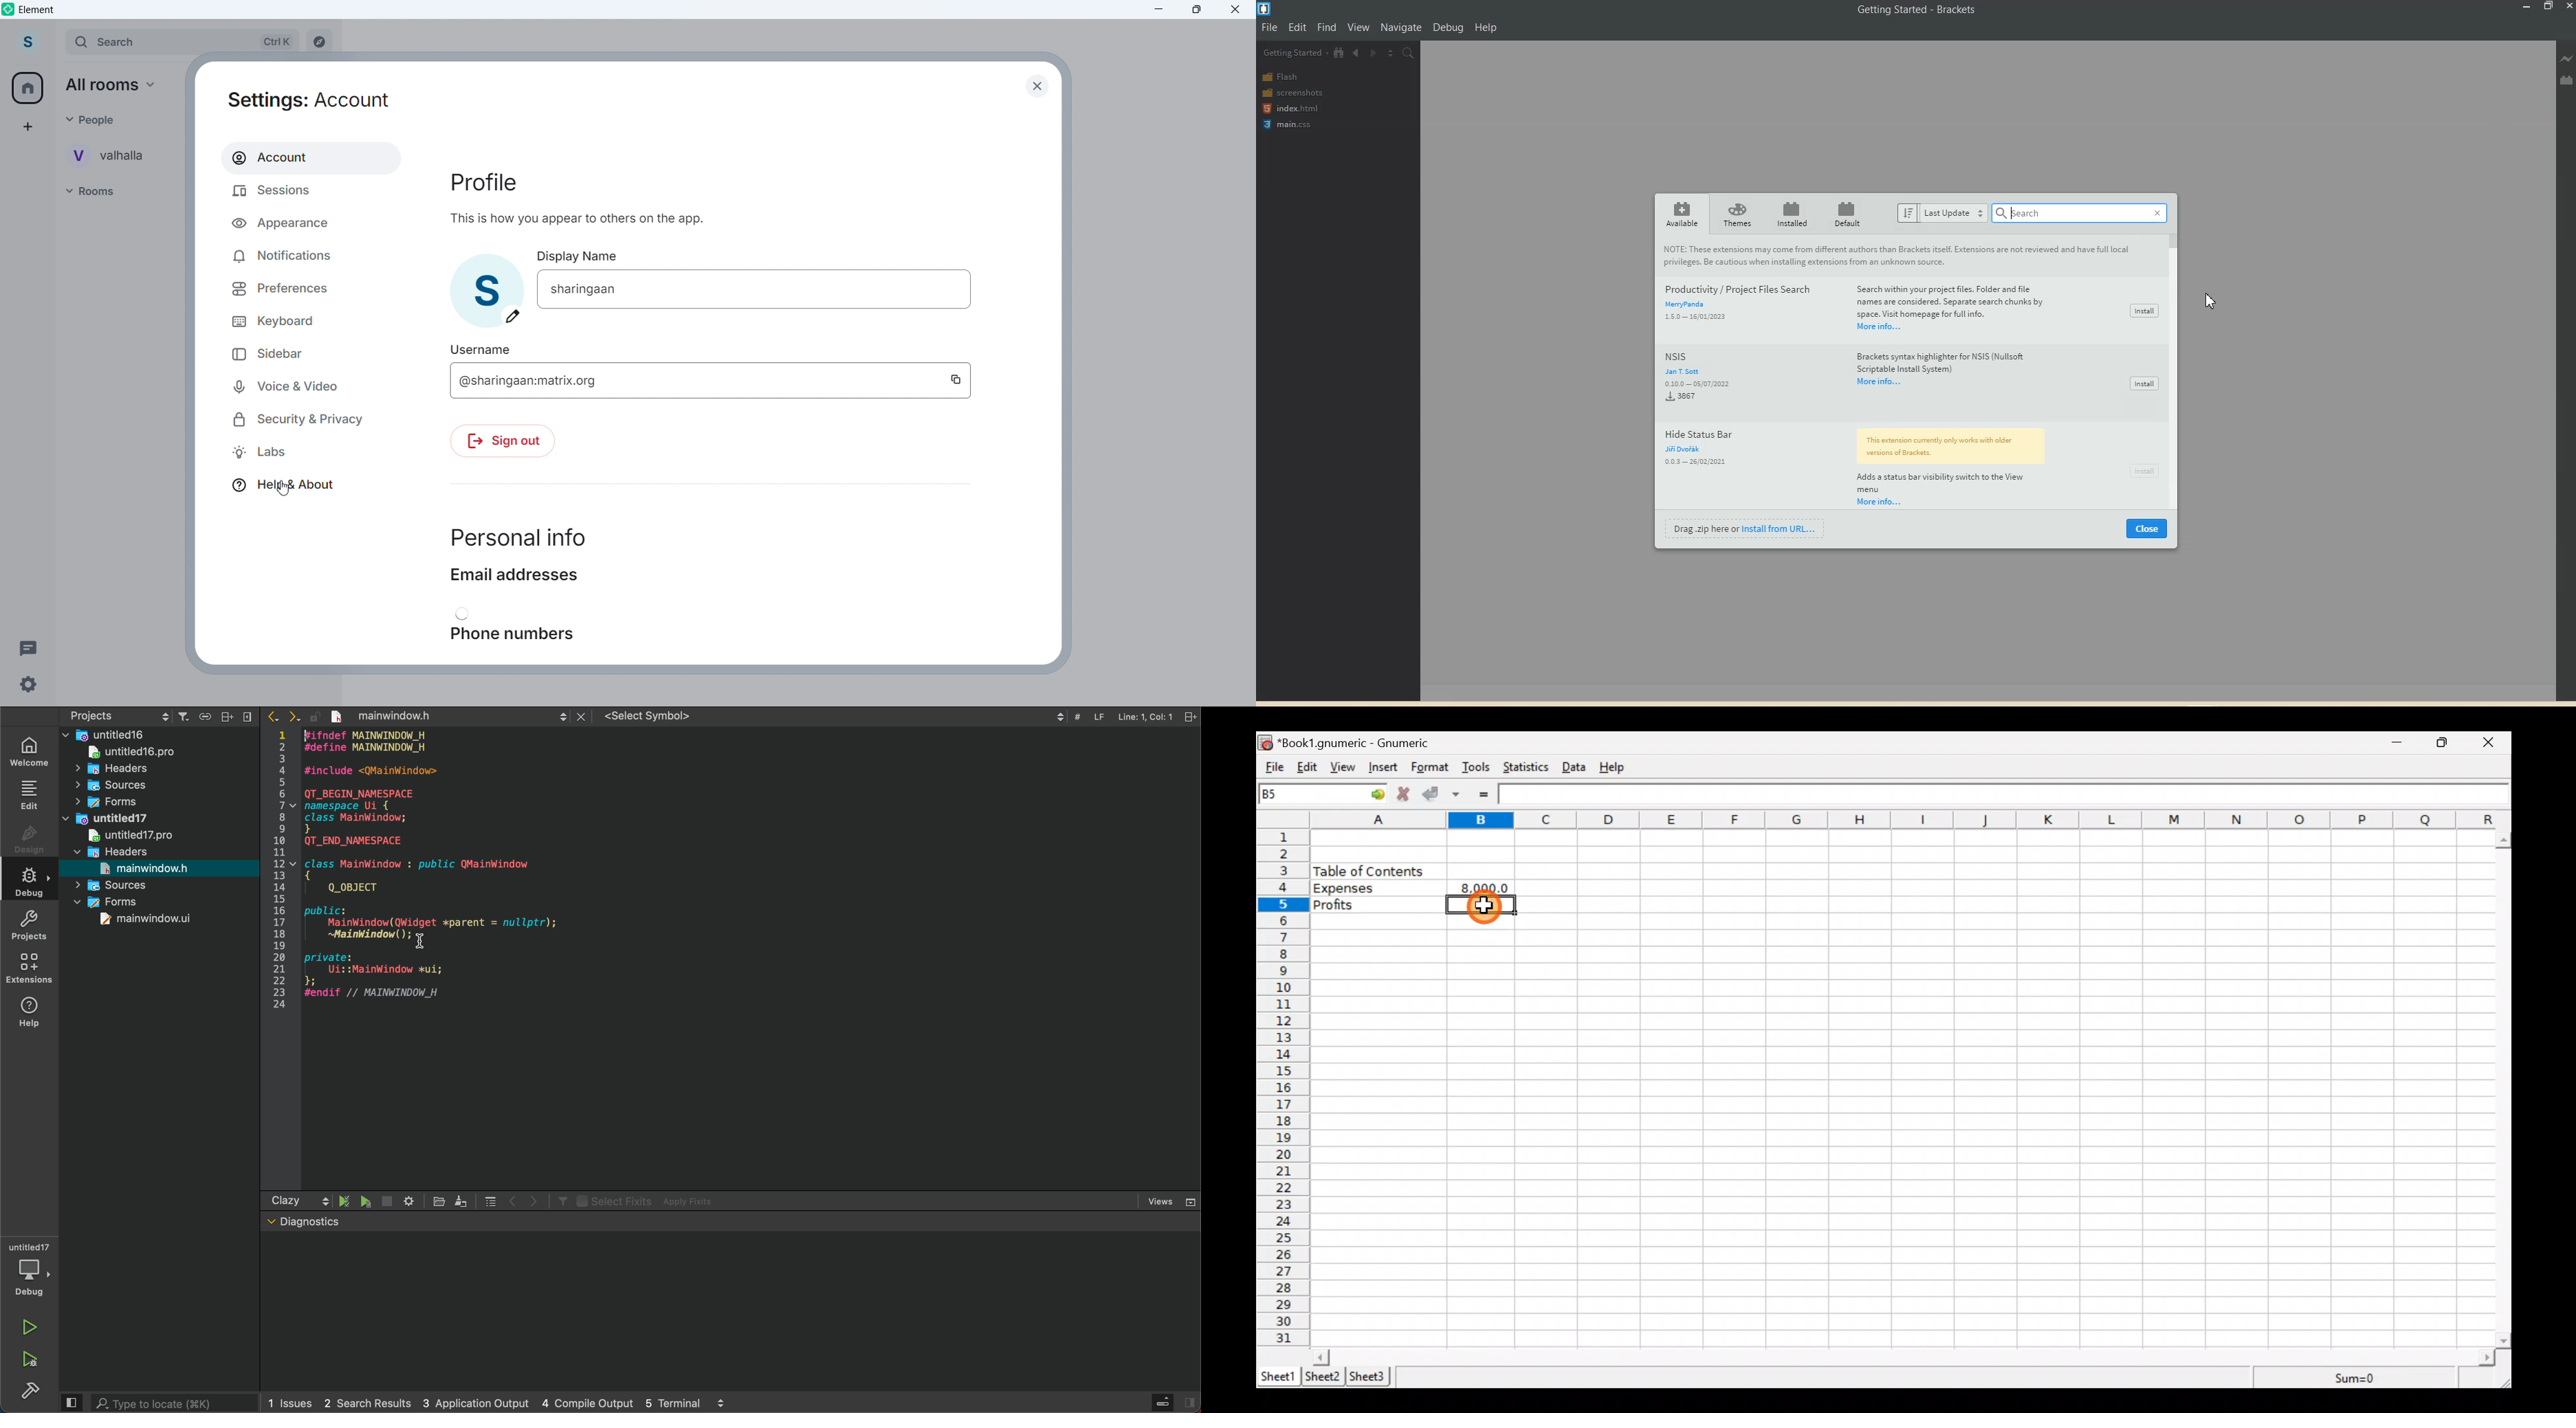 The height and width of the screenshot is (1428, 2576). Describe the element at coordinates (1940, 362) in the screenshot. I see `Brackets syntax highlighter for NSIS (Nullsoft Scriptable Install System)` at that location.